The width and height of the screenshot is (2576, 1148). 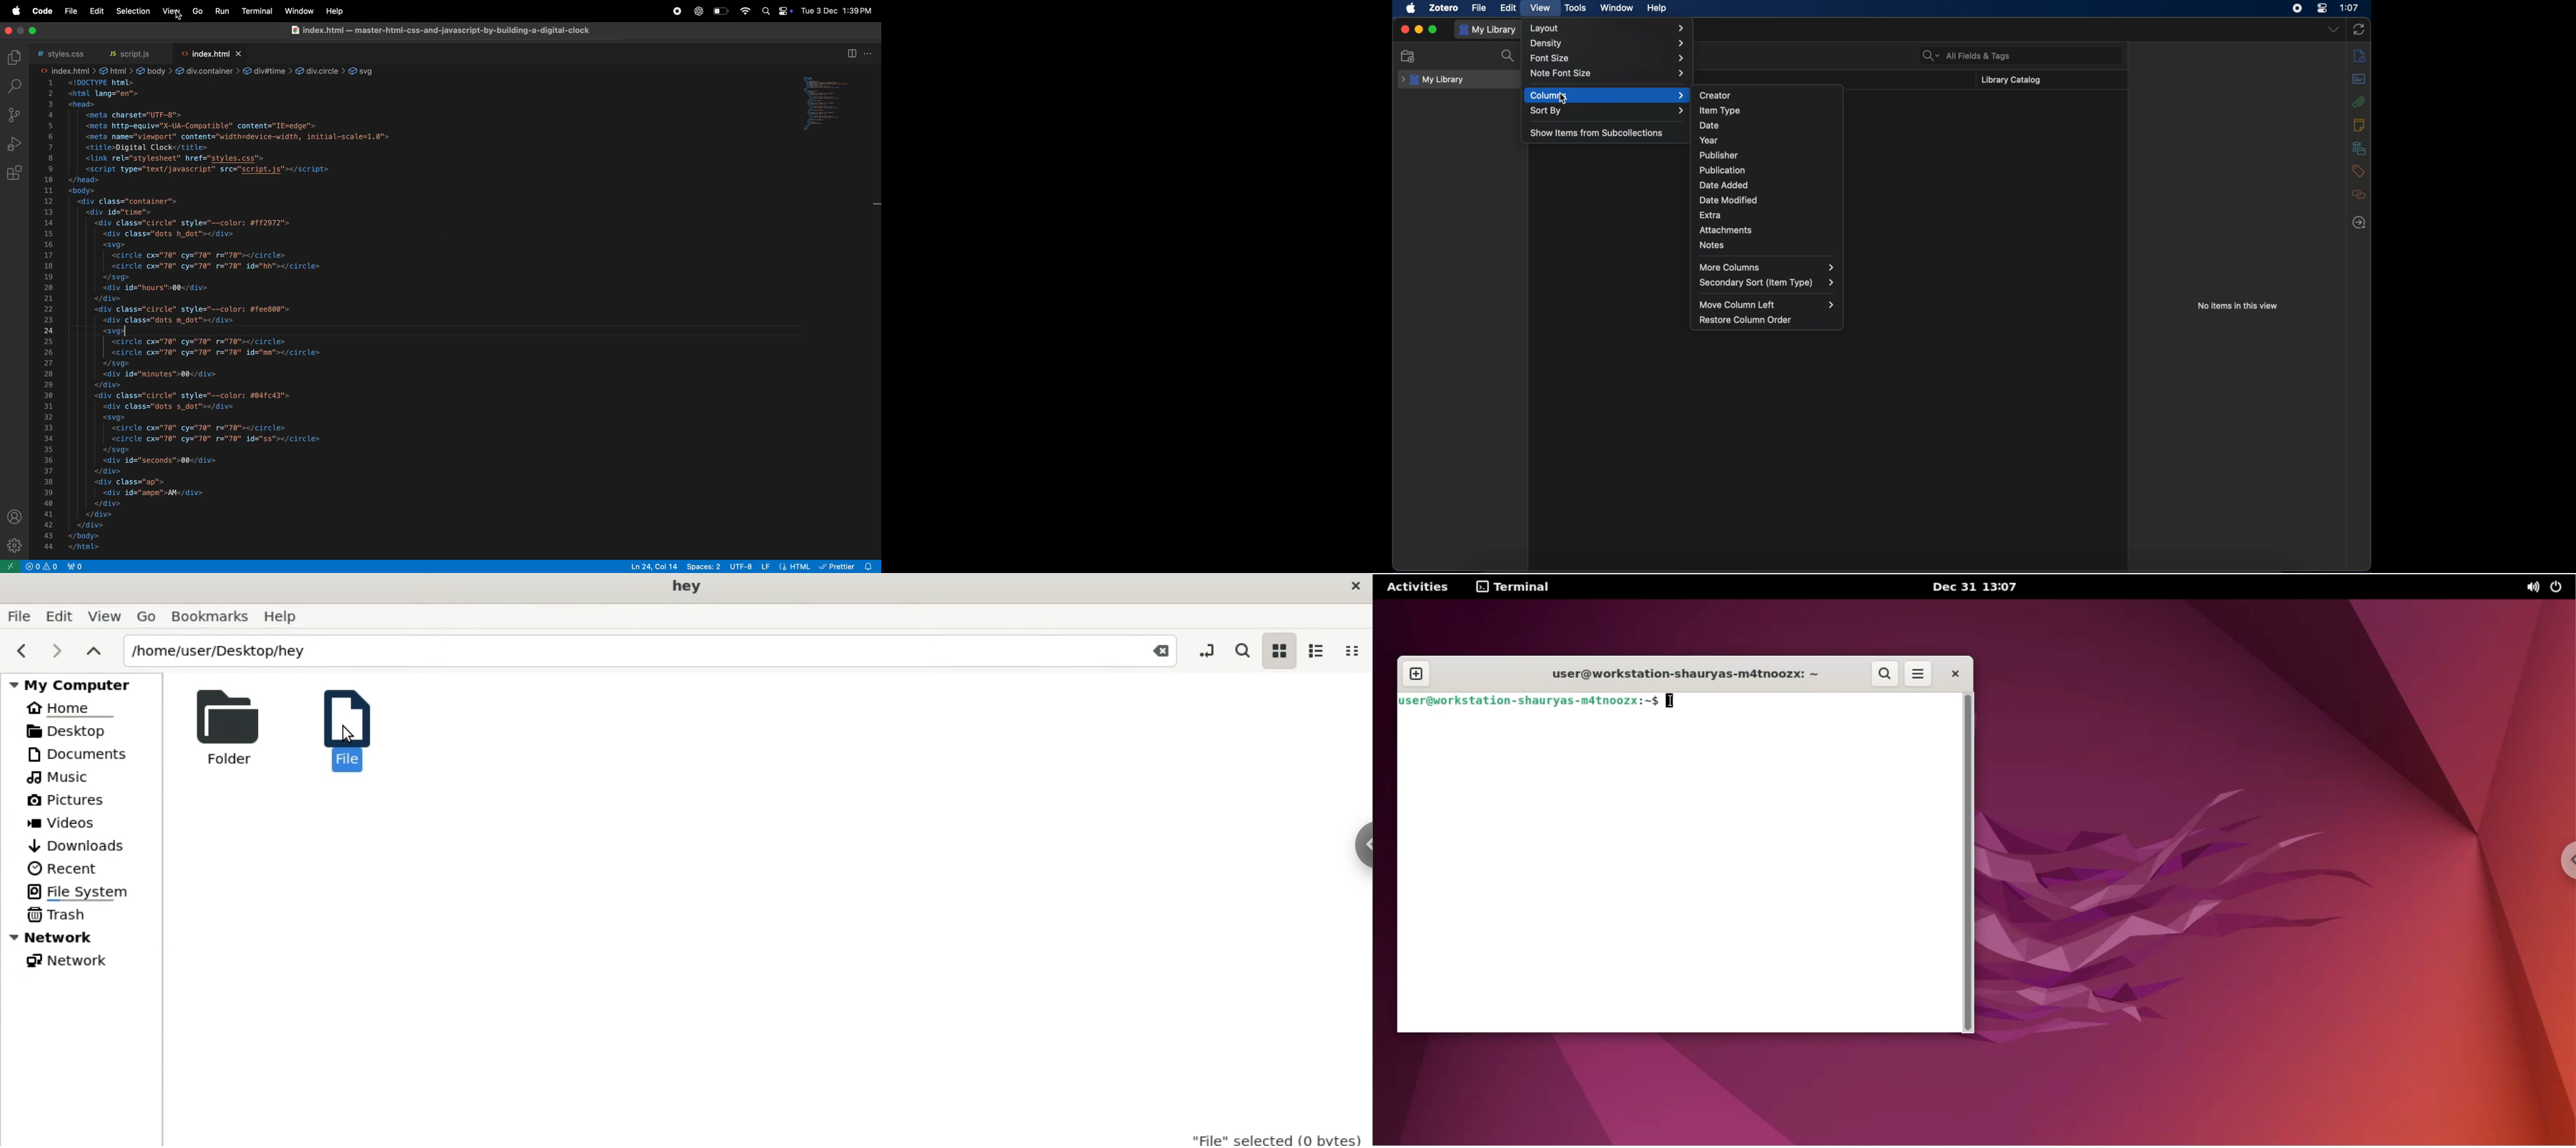 What do you see at coordinates (268, 70) in the screenshot?
I see `div#time` at bounding box center [268, 70].